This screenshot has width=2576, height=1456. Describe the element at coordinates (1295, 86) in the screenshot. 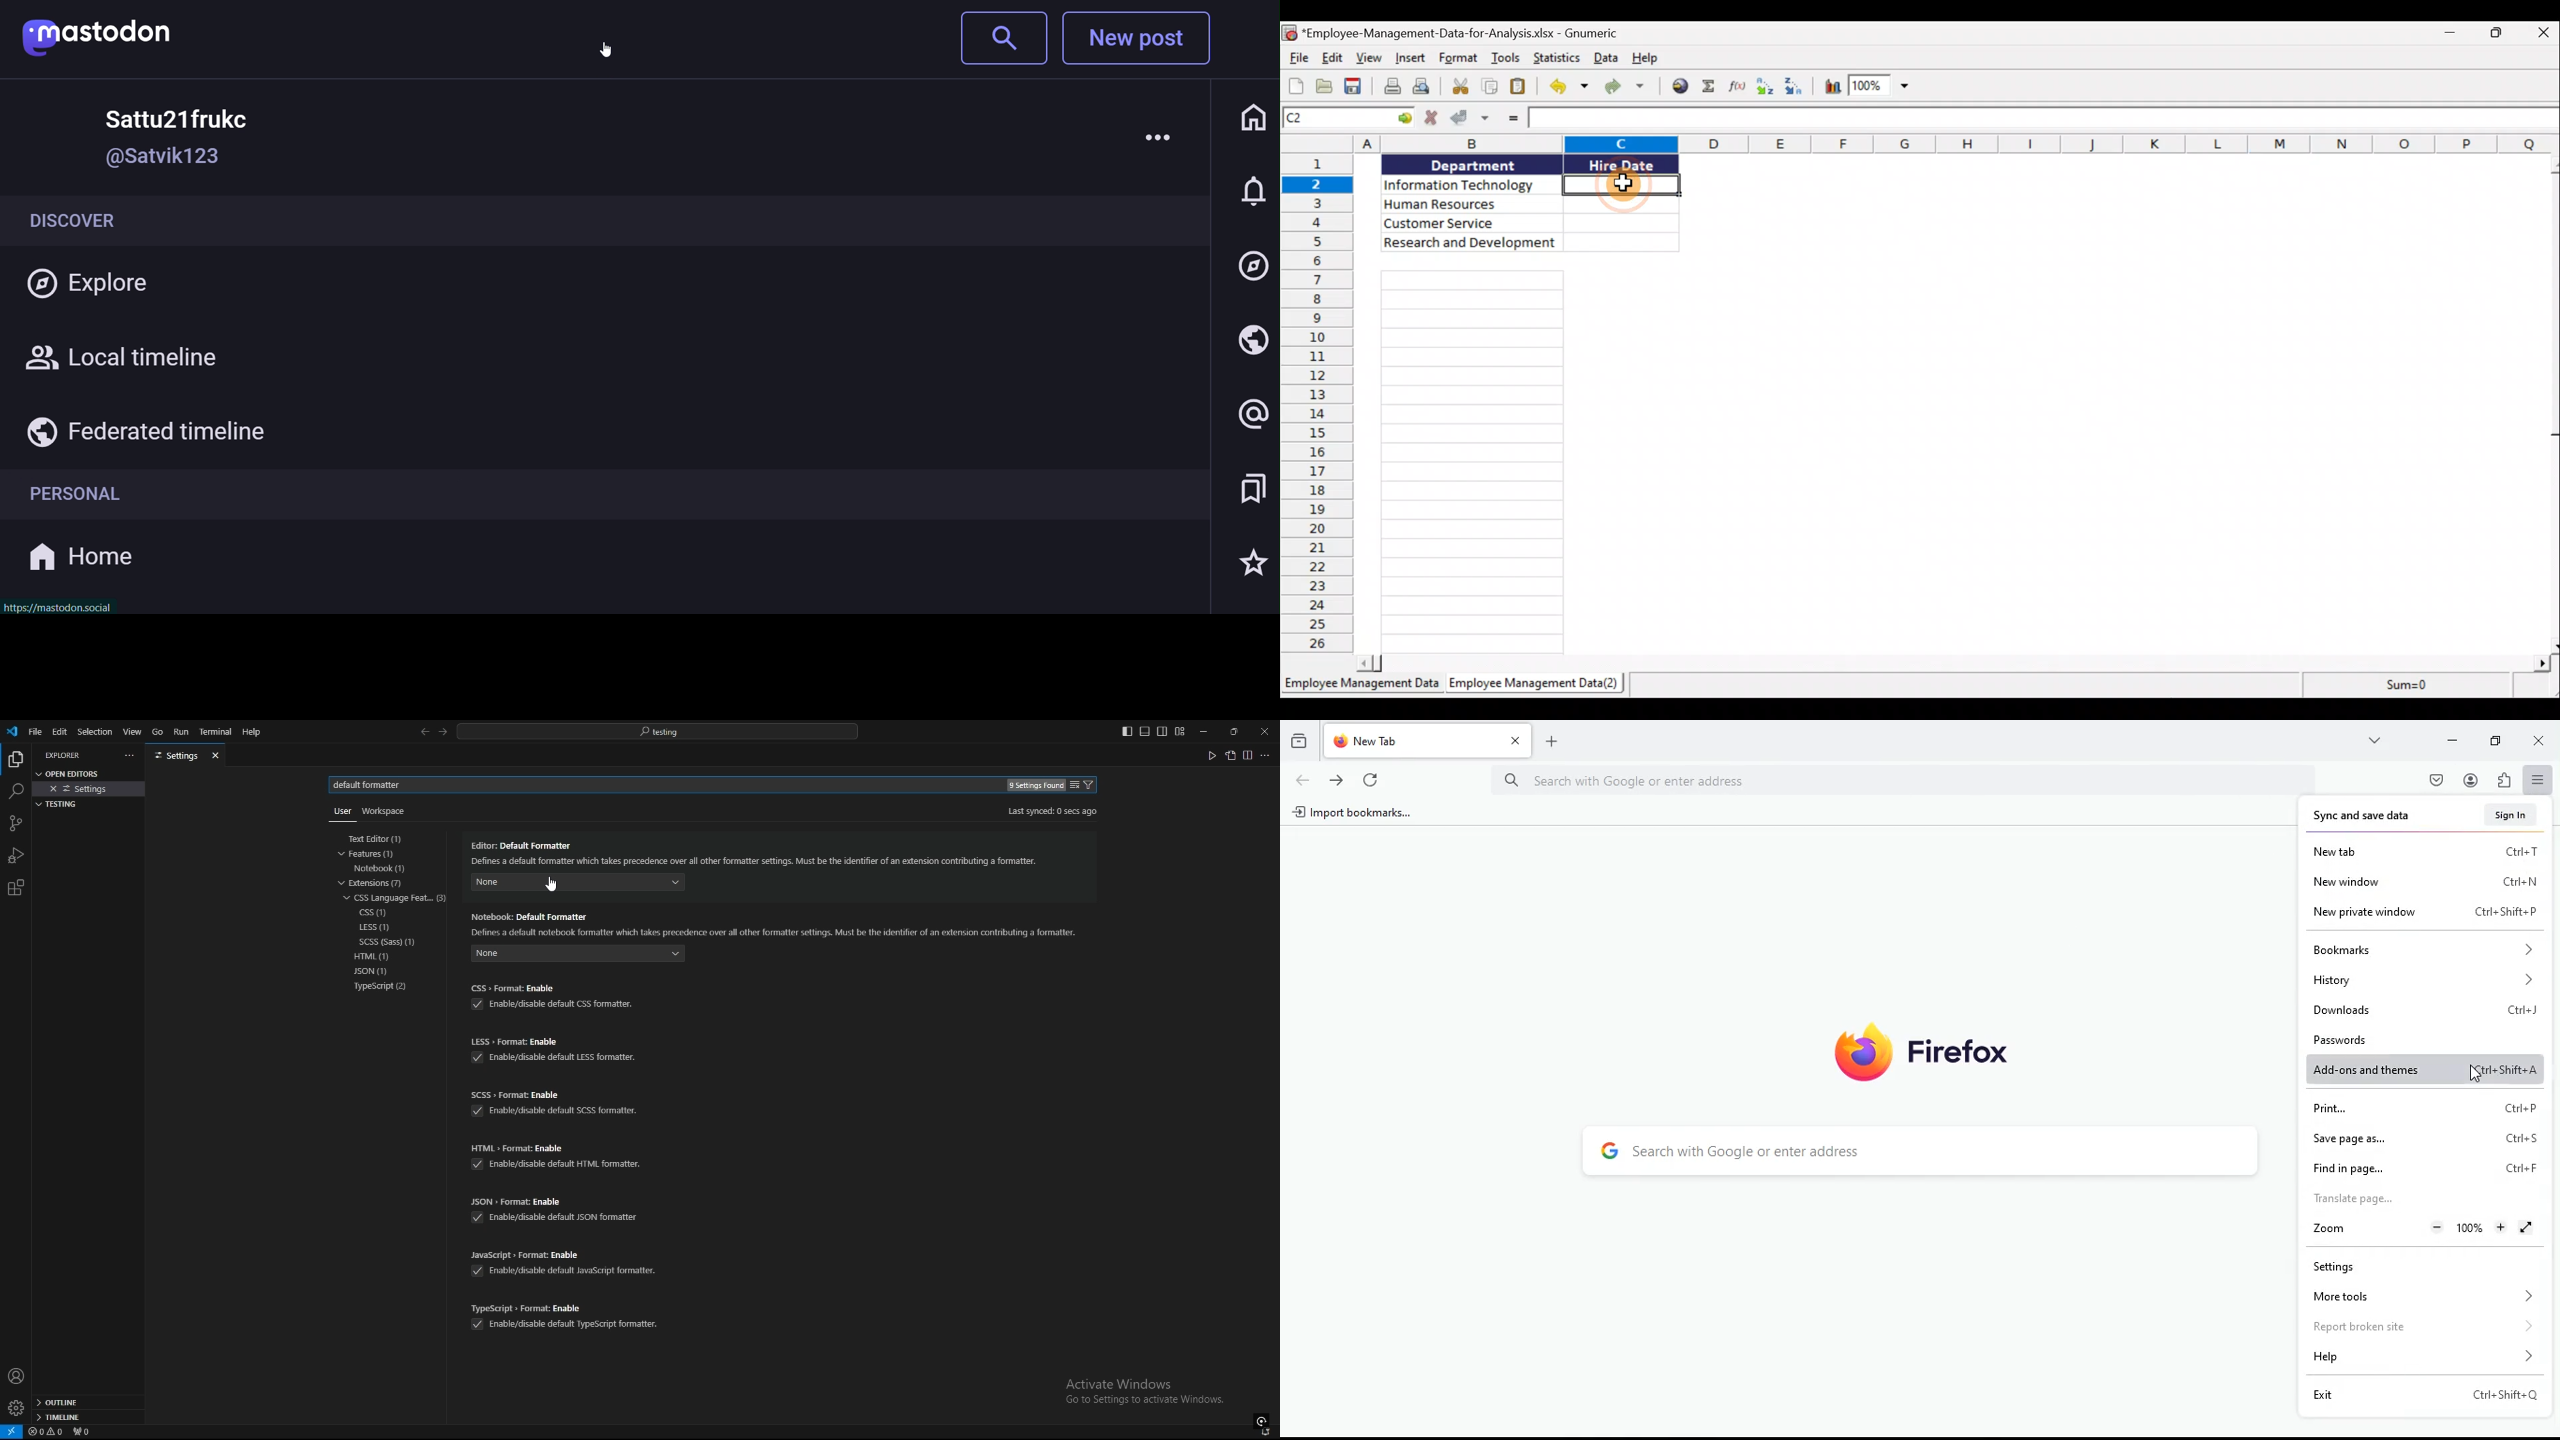

I see `Create a new workbook` at that location.